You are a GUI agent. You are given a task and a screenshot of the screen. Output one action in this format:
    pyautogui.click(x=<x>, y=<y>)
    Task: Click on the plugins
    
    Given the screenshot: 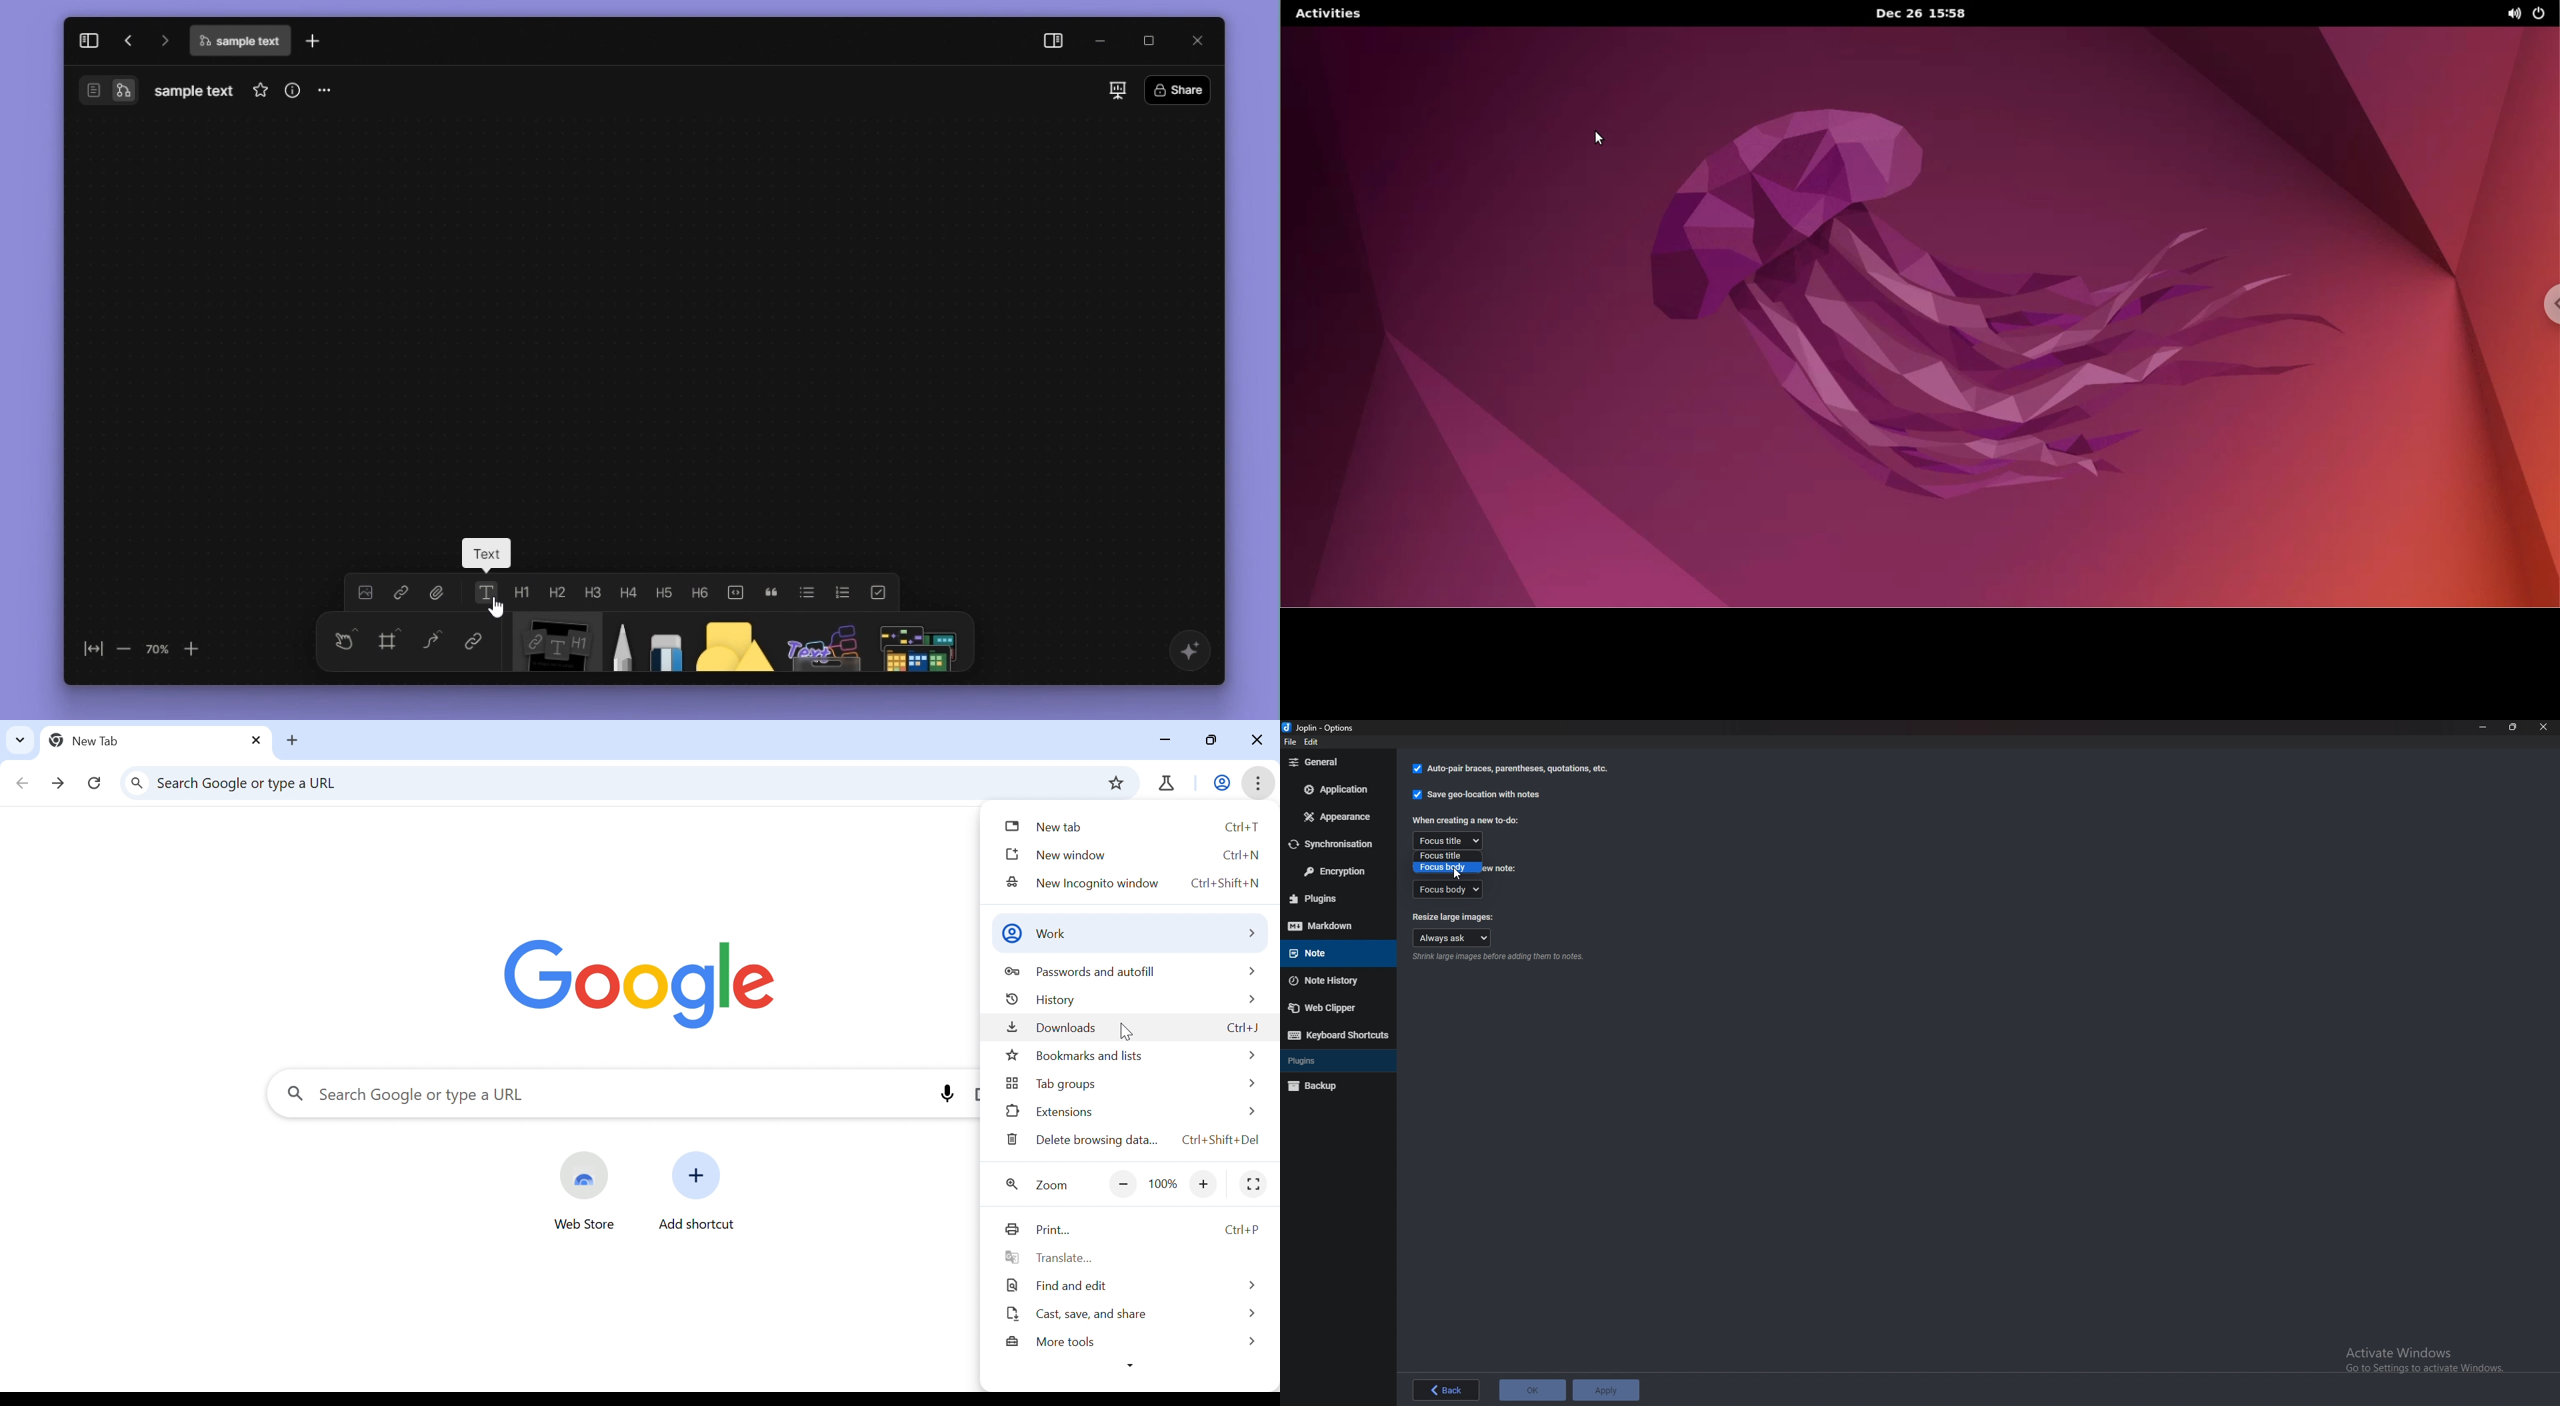 What is the action you would take?
    pyautogui.click(x=1335, y=1059)
    